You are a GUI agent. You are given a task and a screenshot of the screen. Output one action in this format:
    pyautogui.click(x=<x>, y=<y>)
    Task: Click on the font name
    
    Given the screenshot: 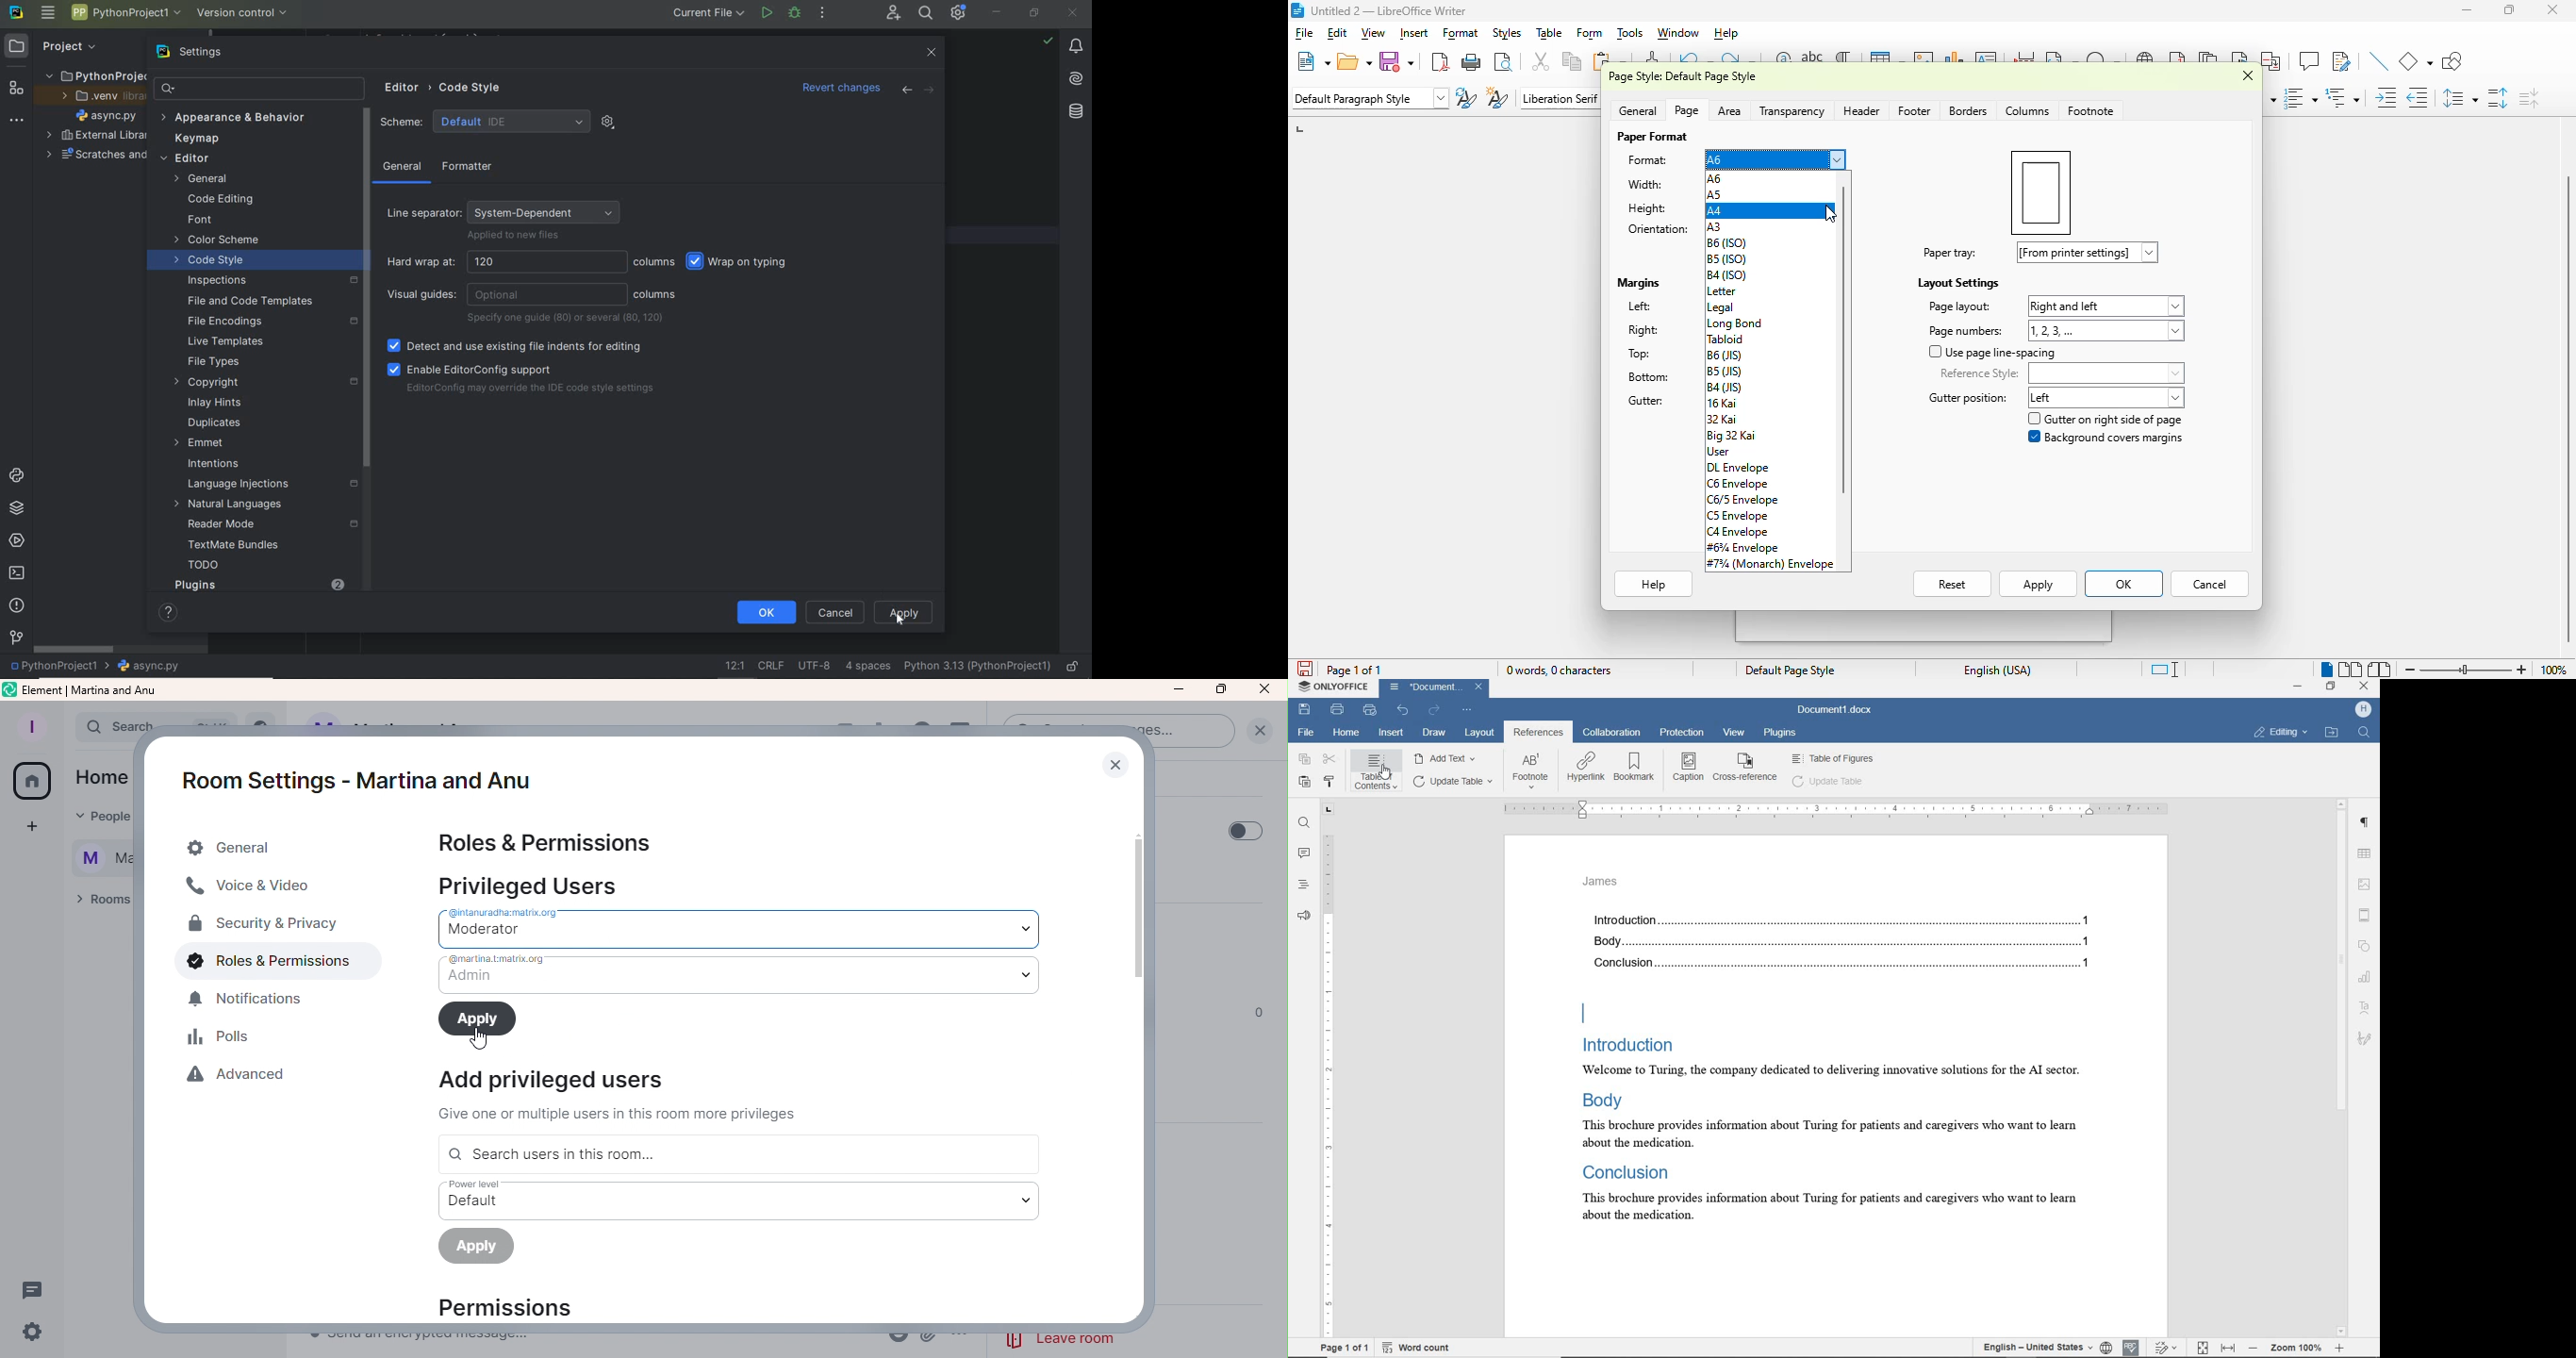 What is the action you would take?
    pyautogui.click(x=1560, y=97)
    